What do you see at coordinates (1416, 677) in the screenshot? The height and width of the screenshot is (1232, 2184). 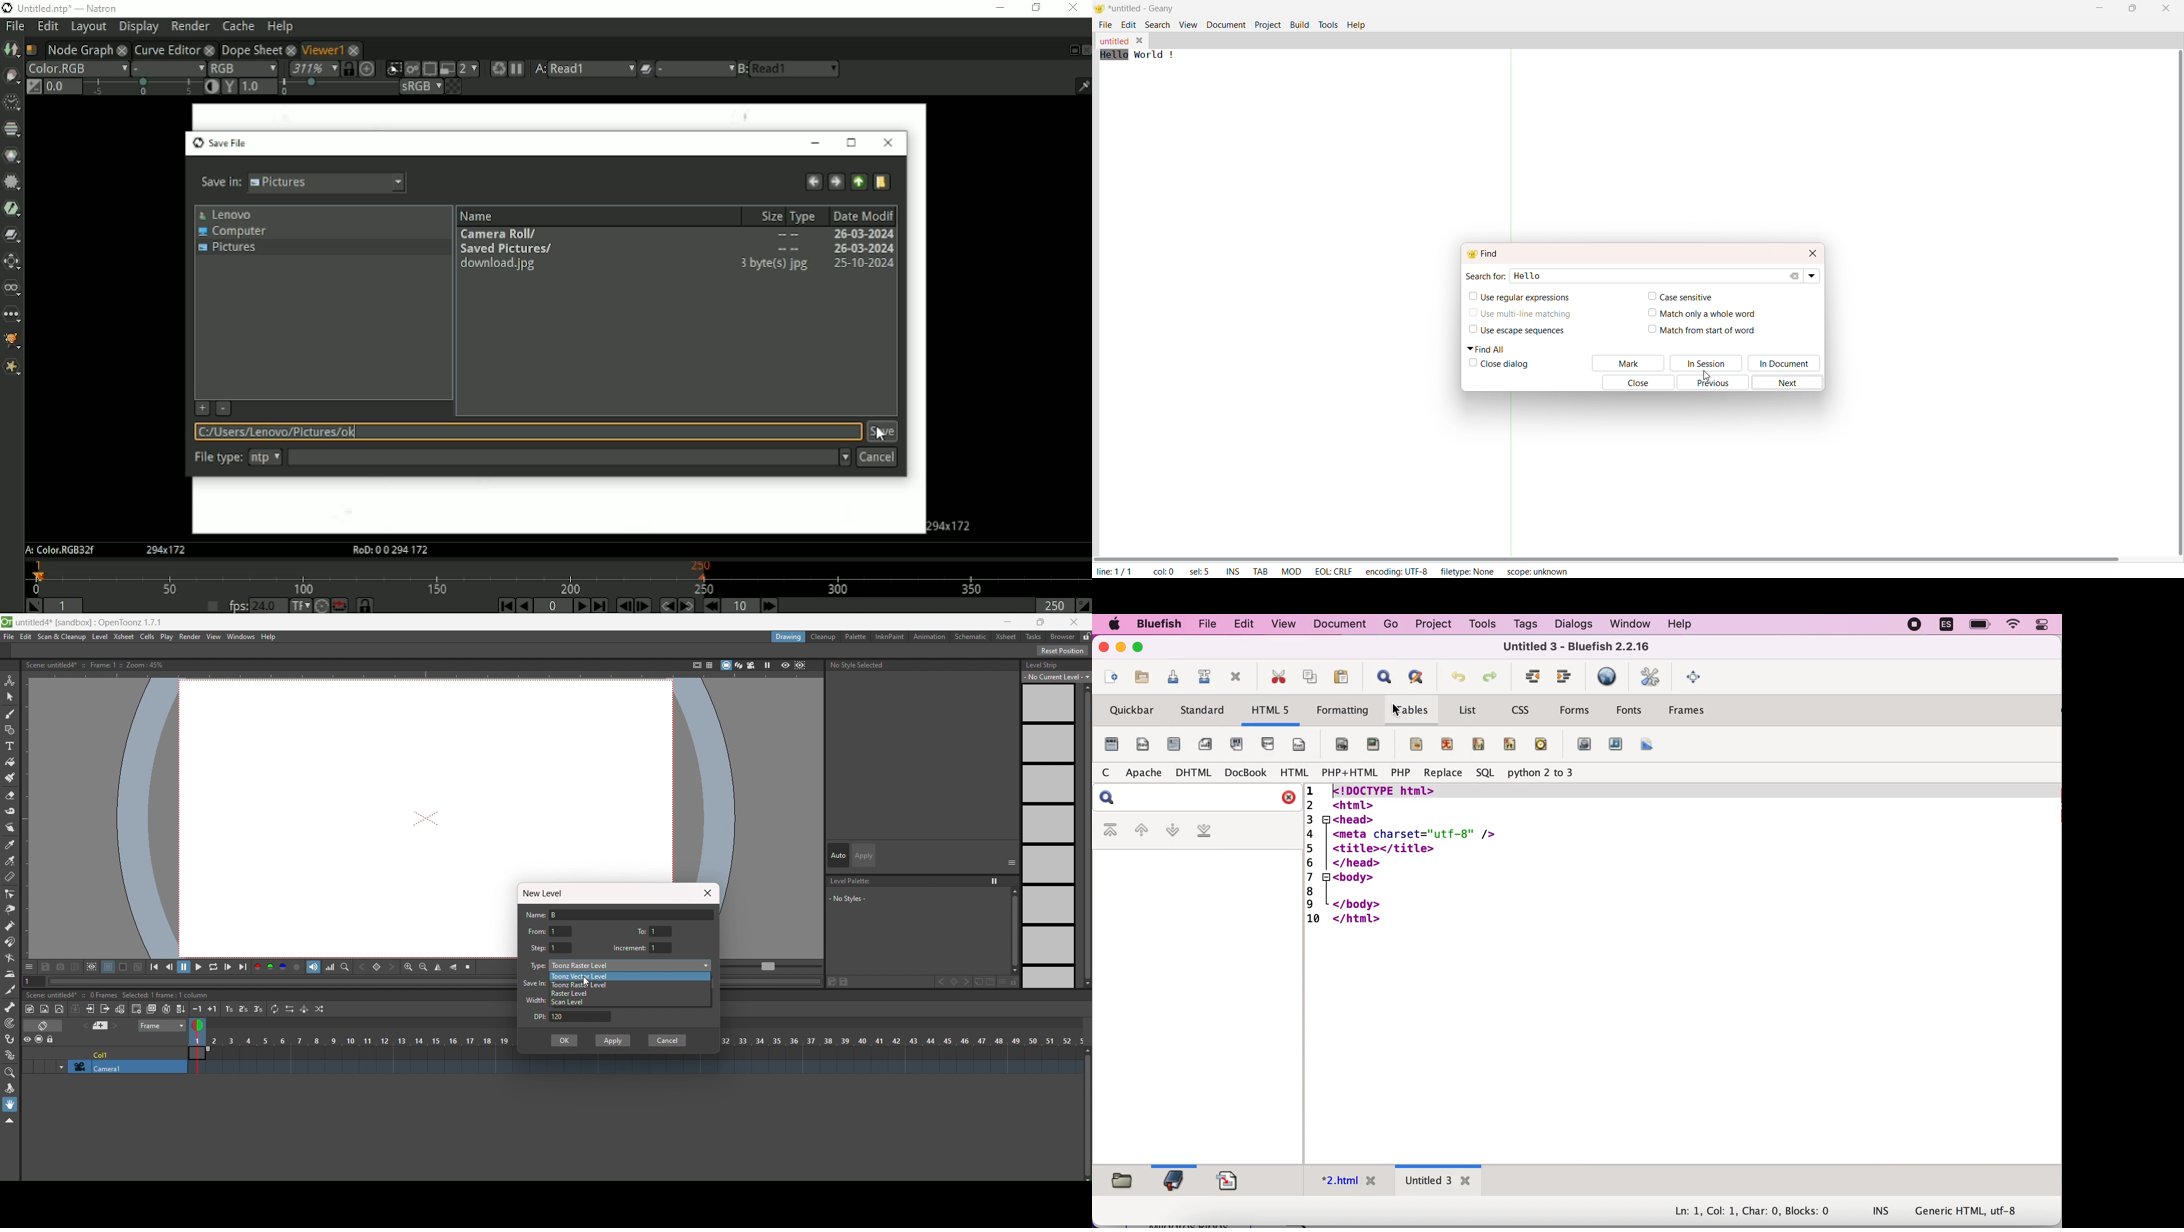 I see `advanced find and replace` at bounding box center [1416, 677].